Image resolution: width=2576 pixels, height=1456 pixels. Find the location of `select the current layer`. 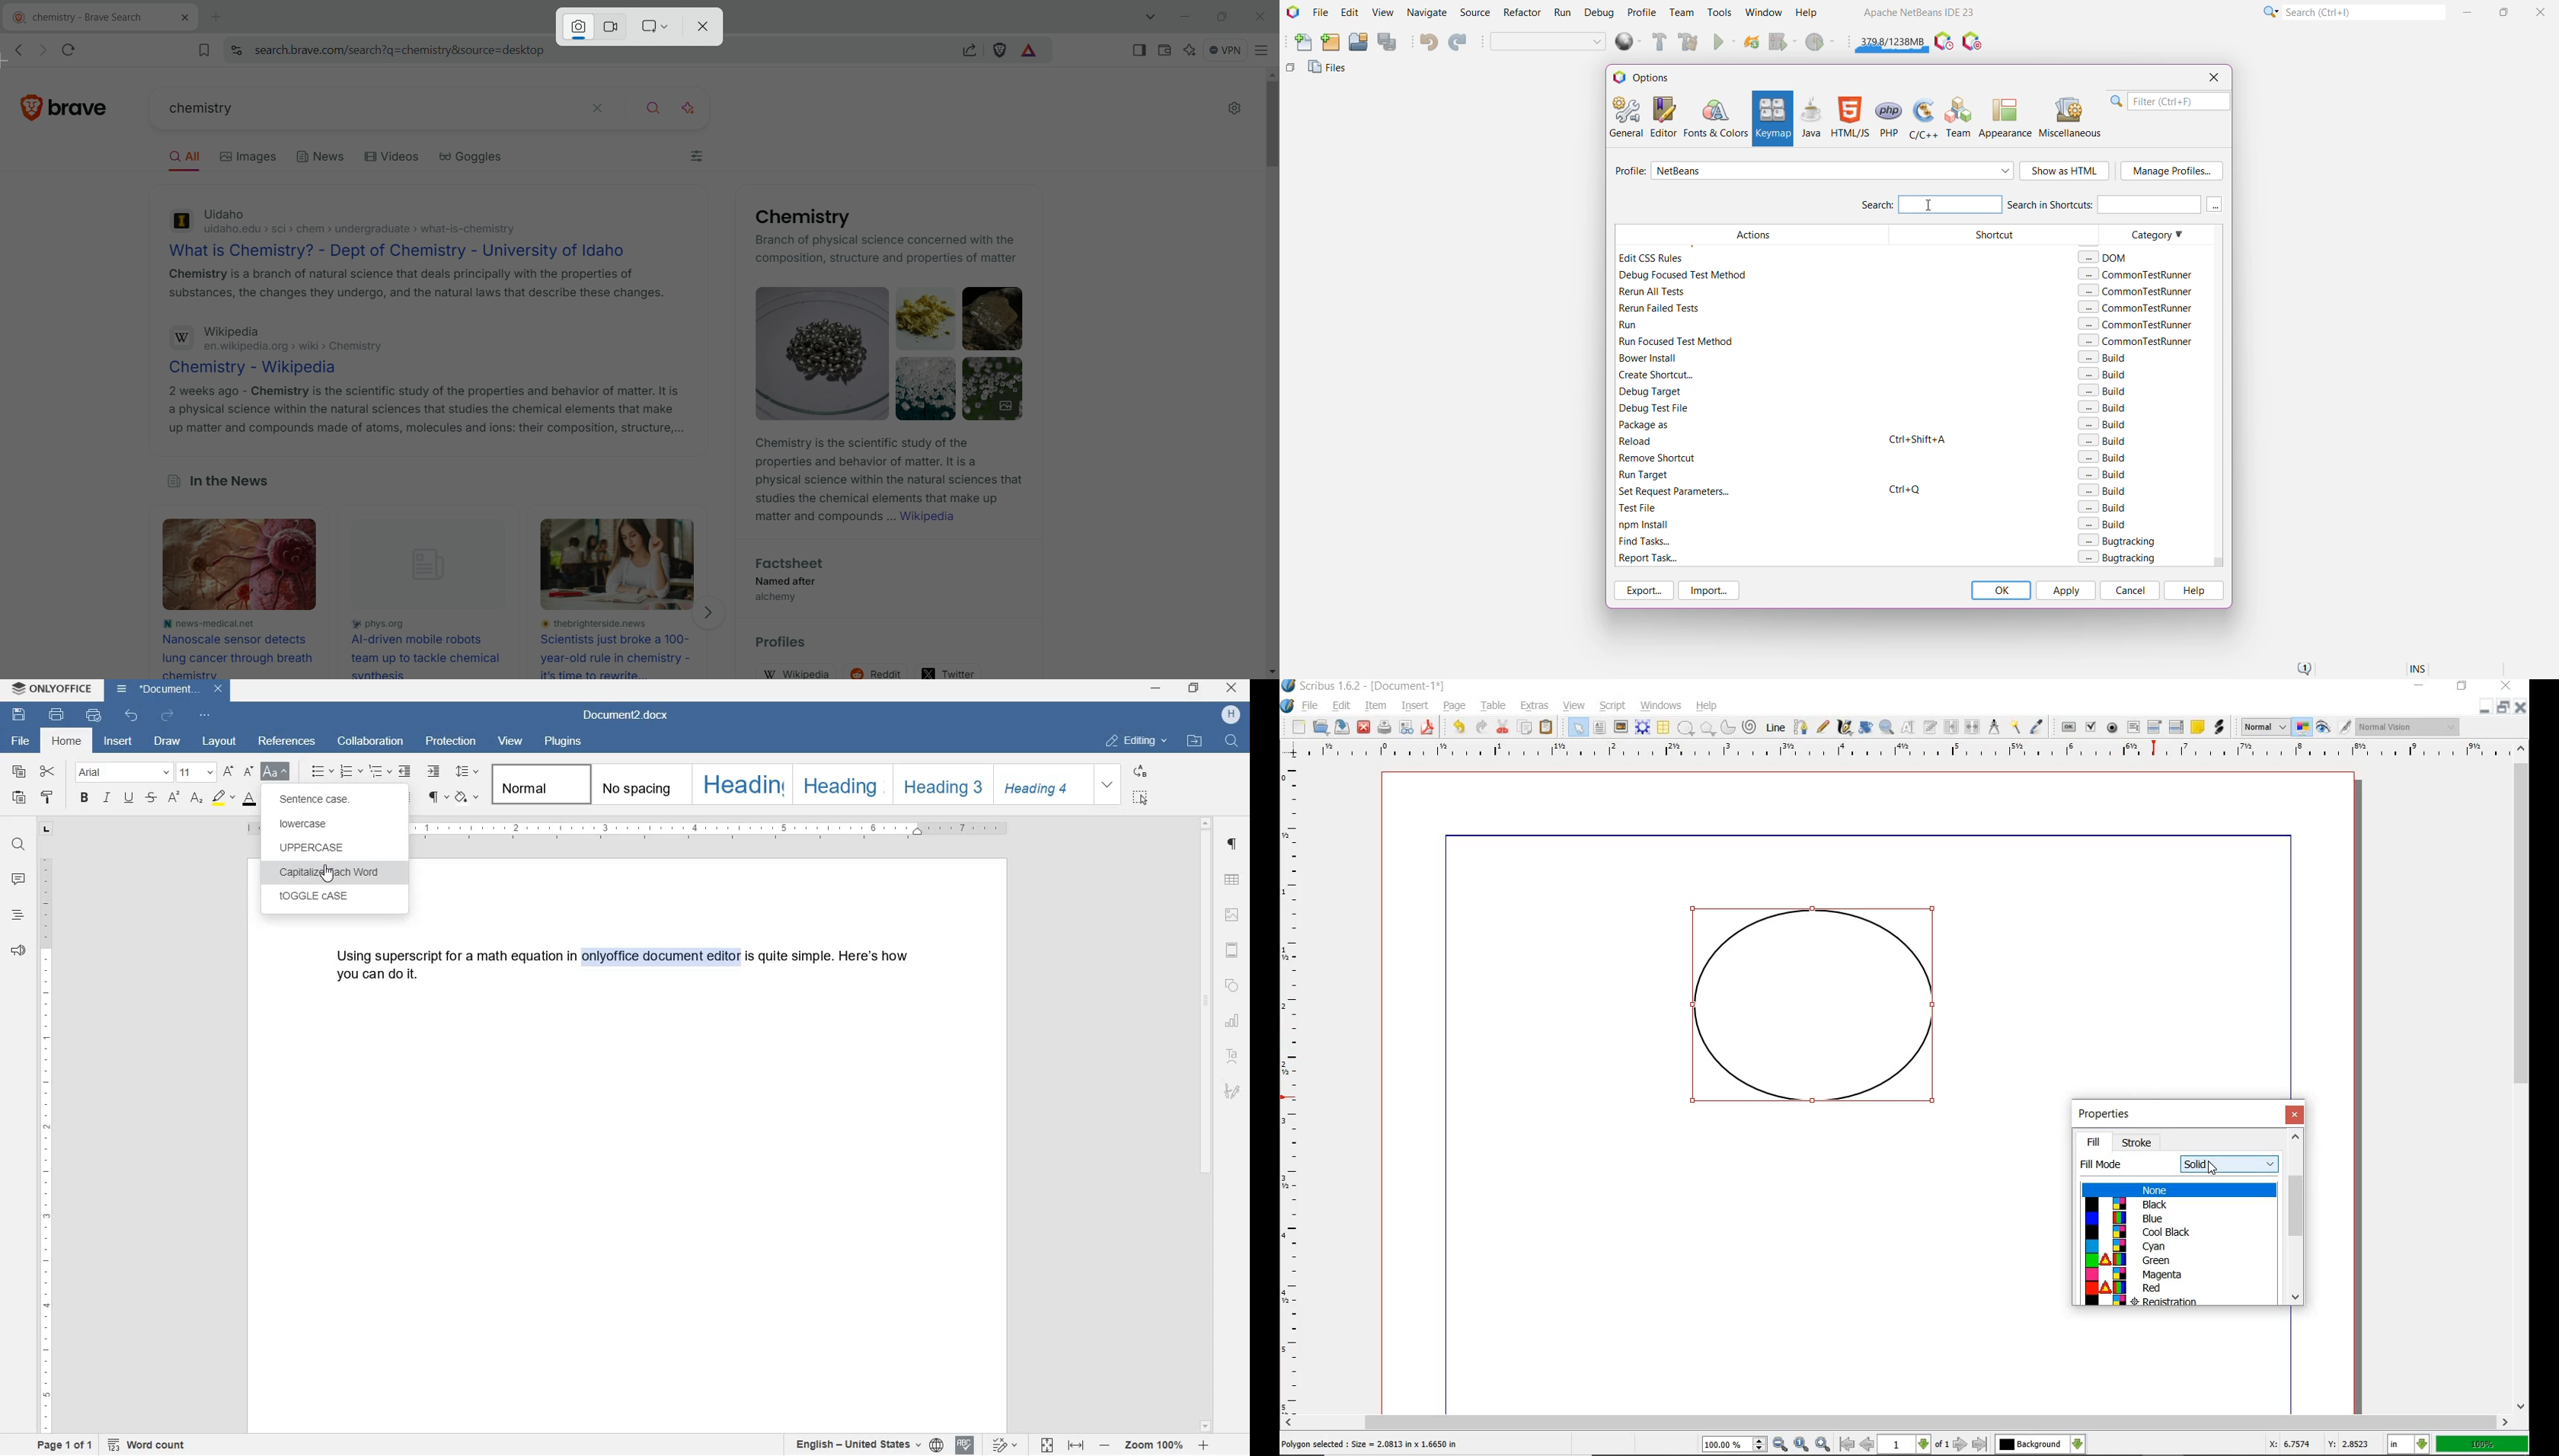

select the current layer is located at coordinates (2078, 1444).